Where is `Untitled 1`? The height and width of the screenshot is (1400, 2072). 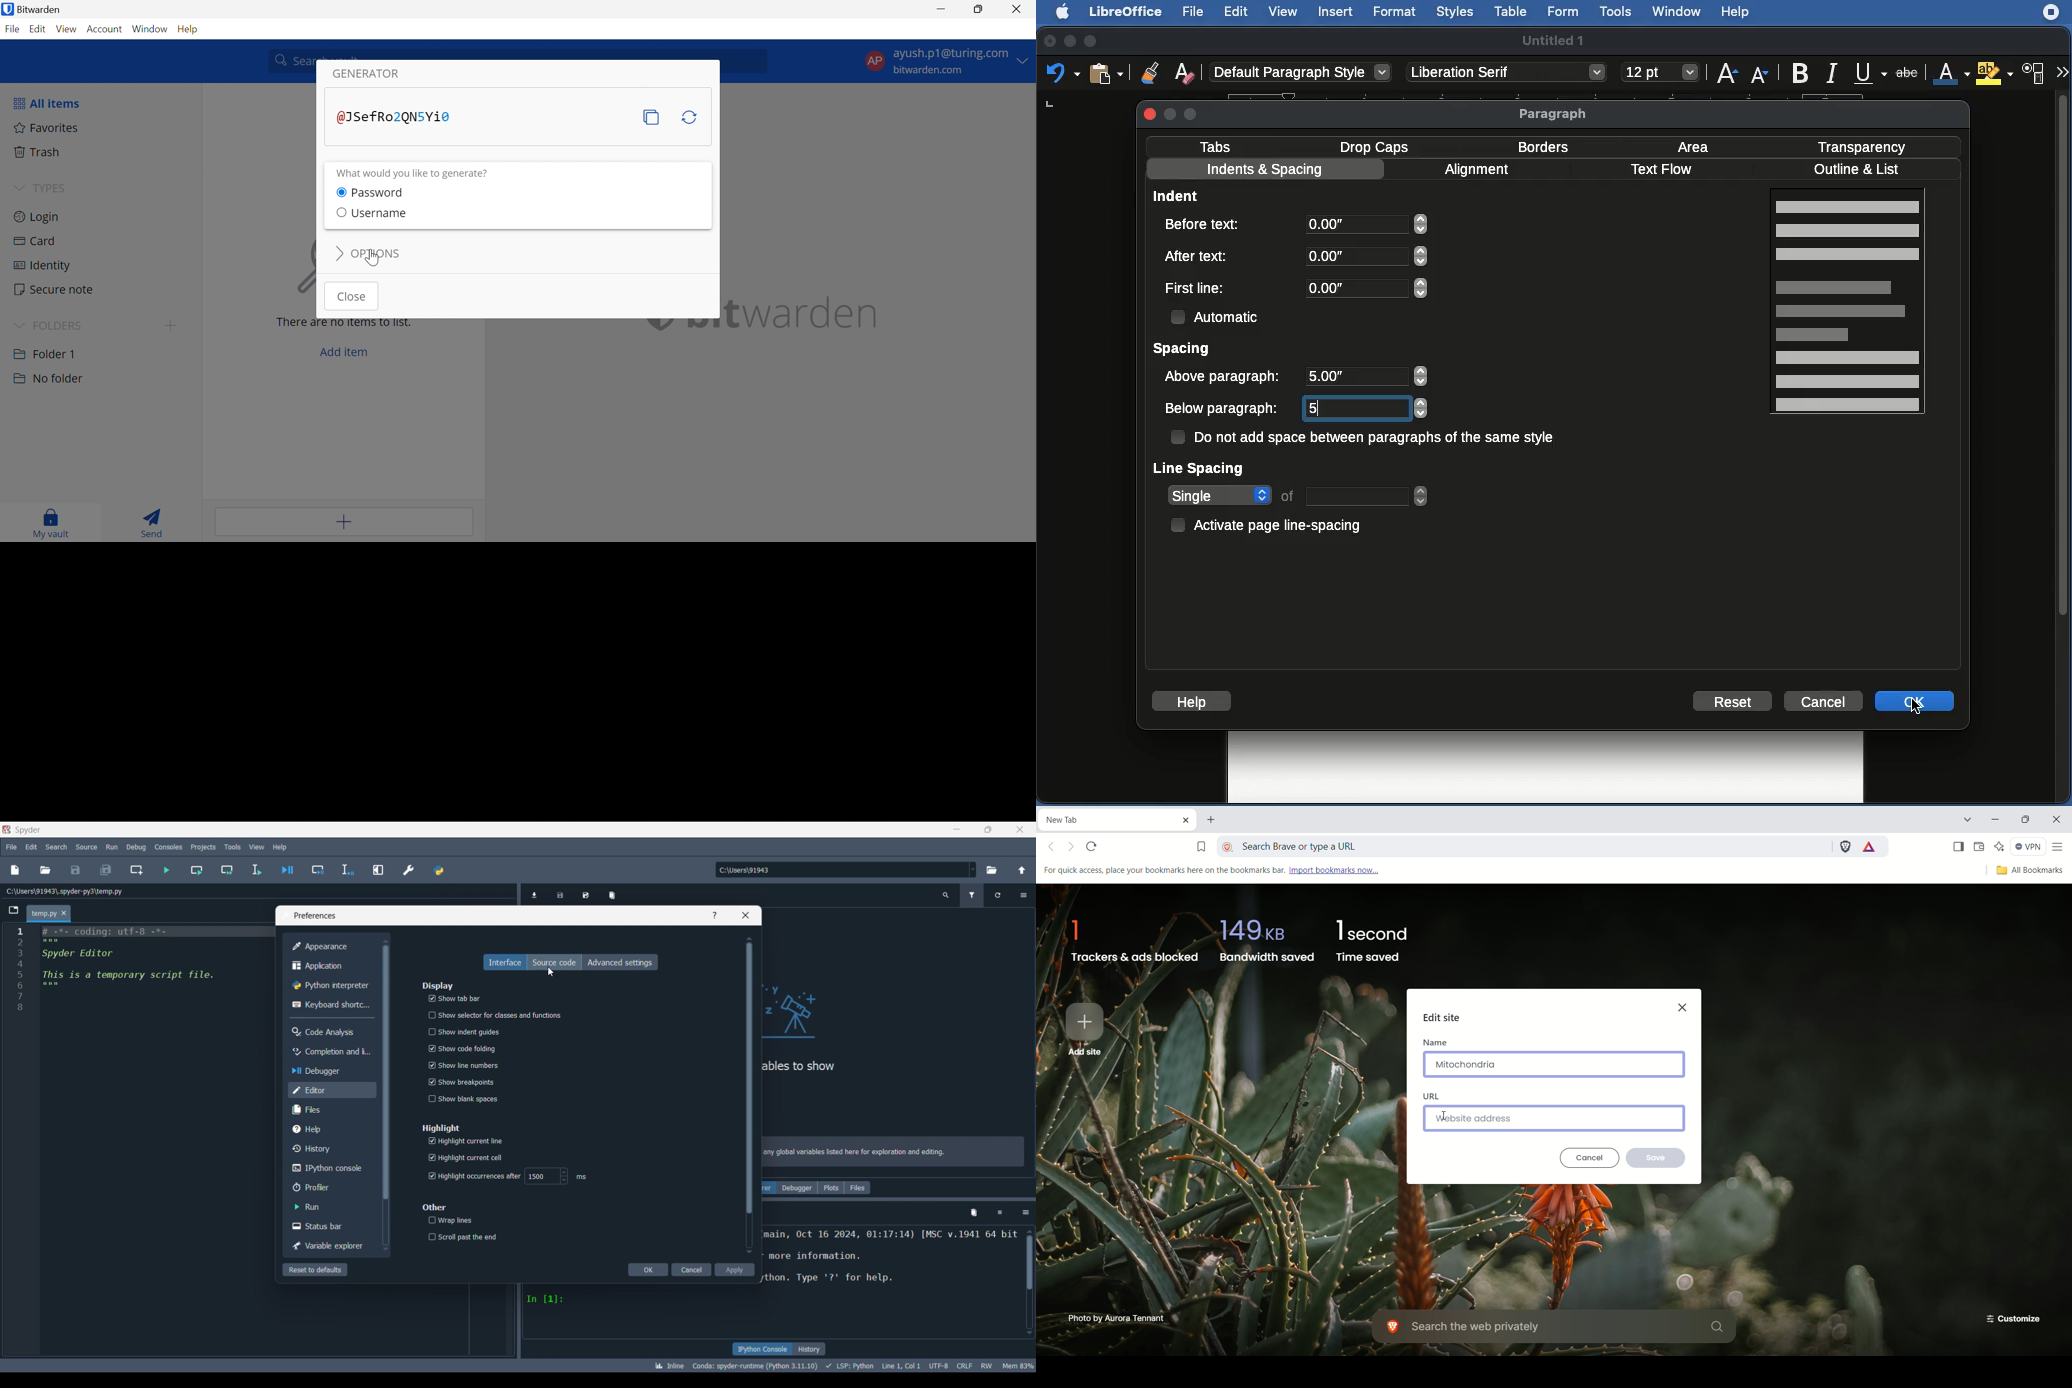
Untitled 1 is located at coordinates (1555, 39).